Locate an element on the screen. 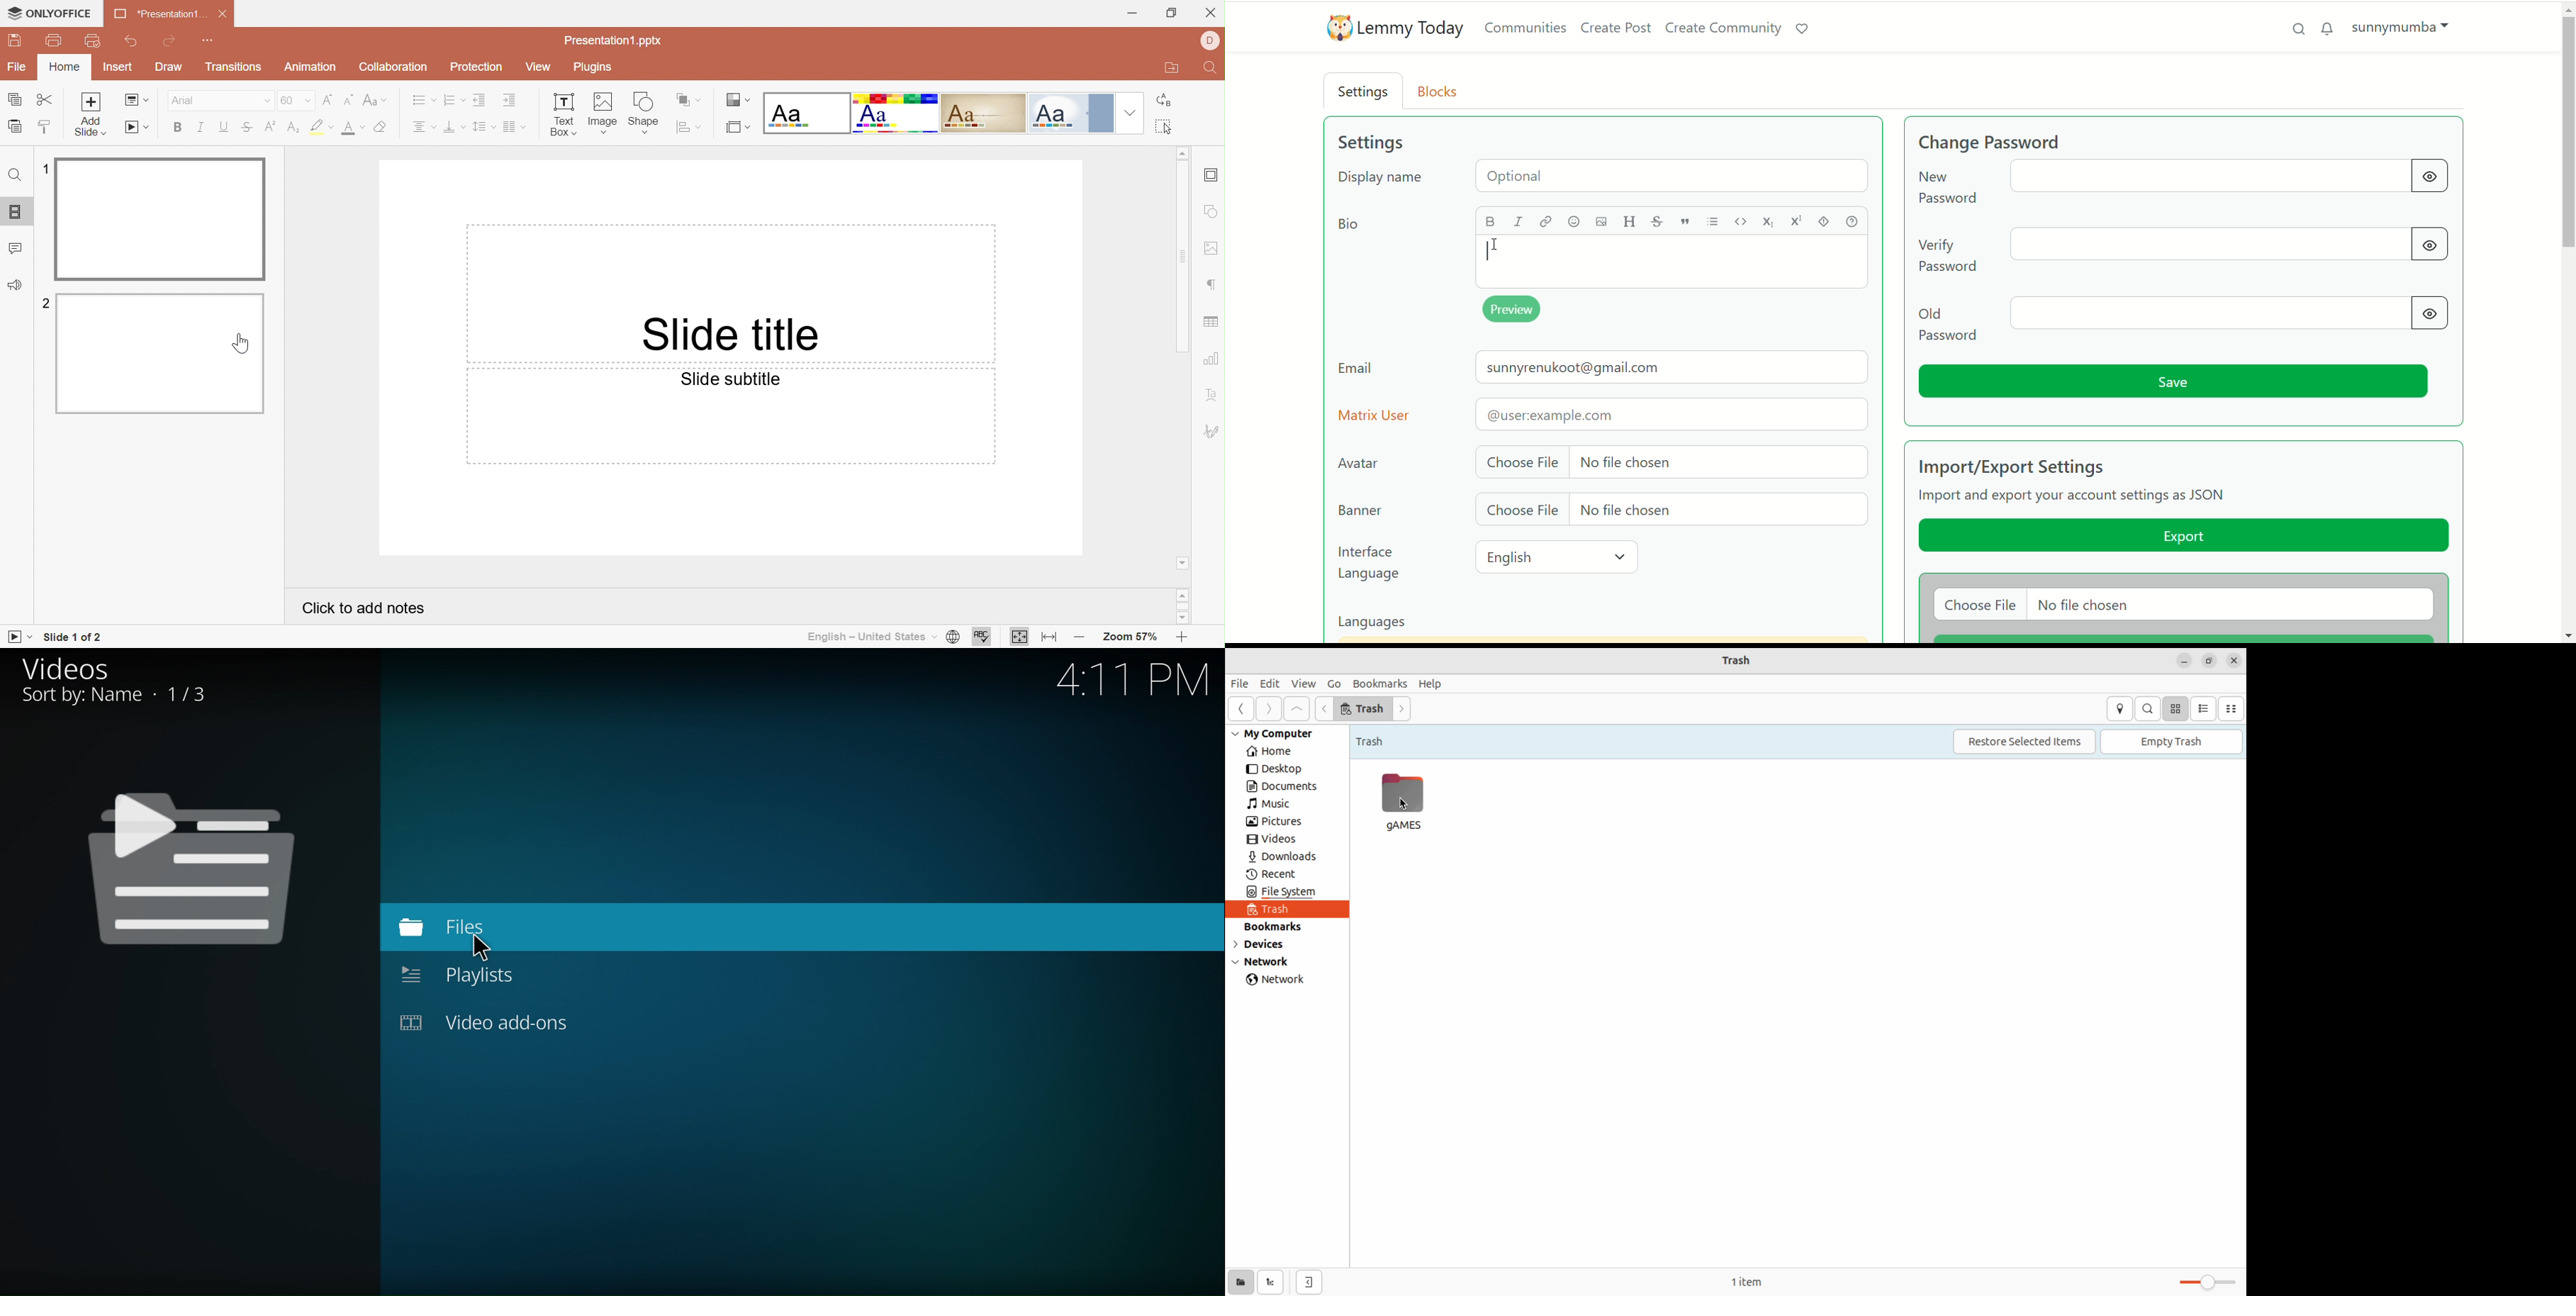 Image resolution: width=2576 pixels, height=1316 pixels. Line spacing is located at coordinates (485, 127).